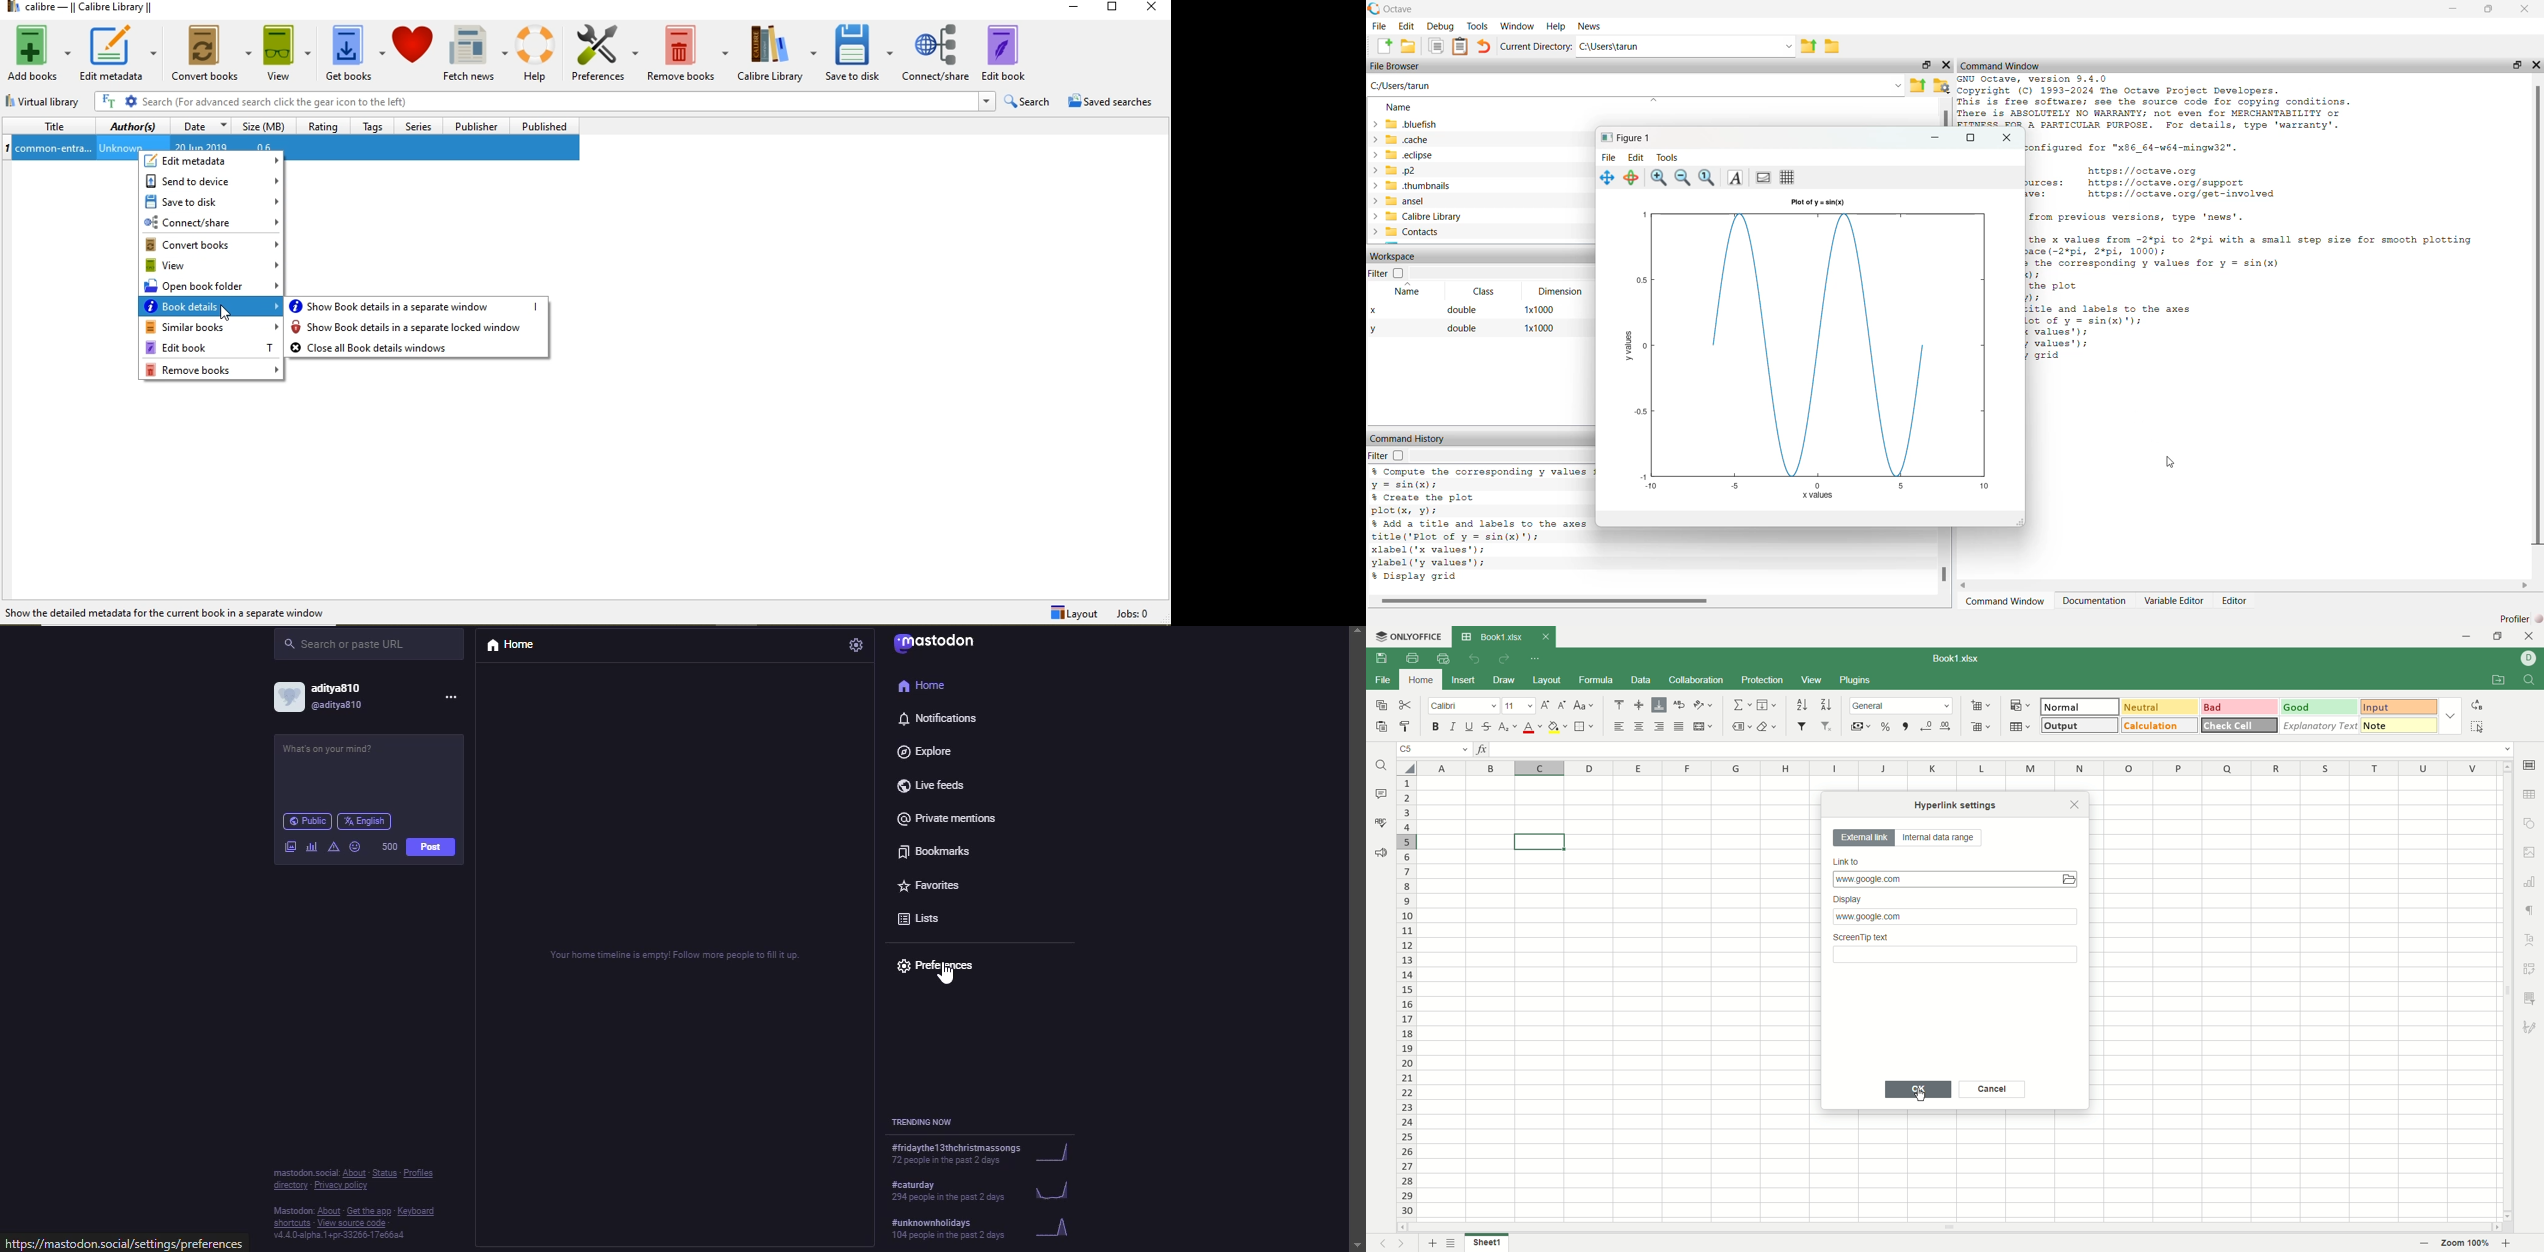  I want to click on account, so click(321, 693).